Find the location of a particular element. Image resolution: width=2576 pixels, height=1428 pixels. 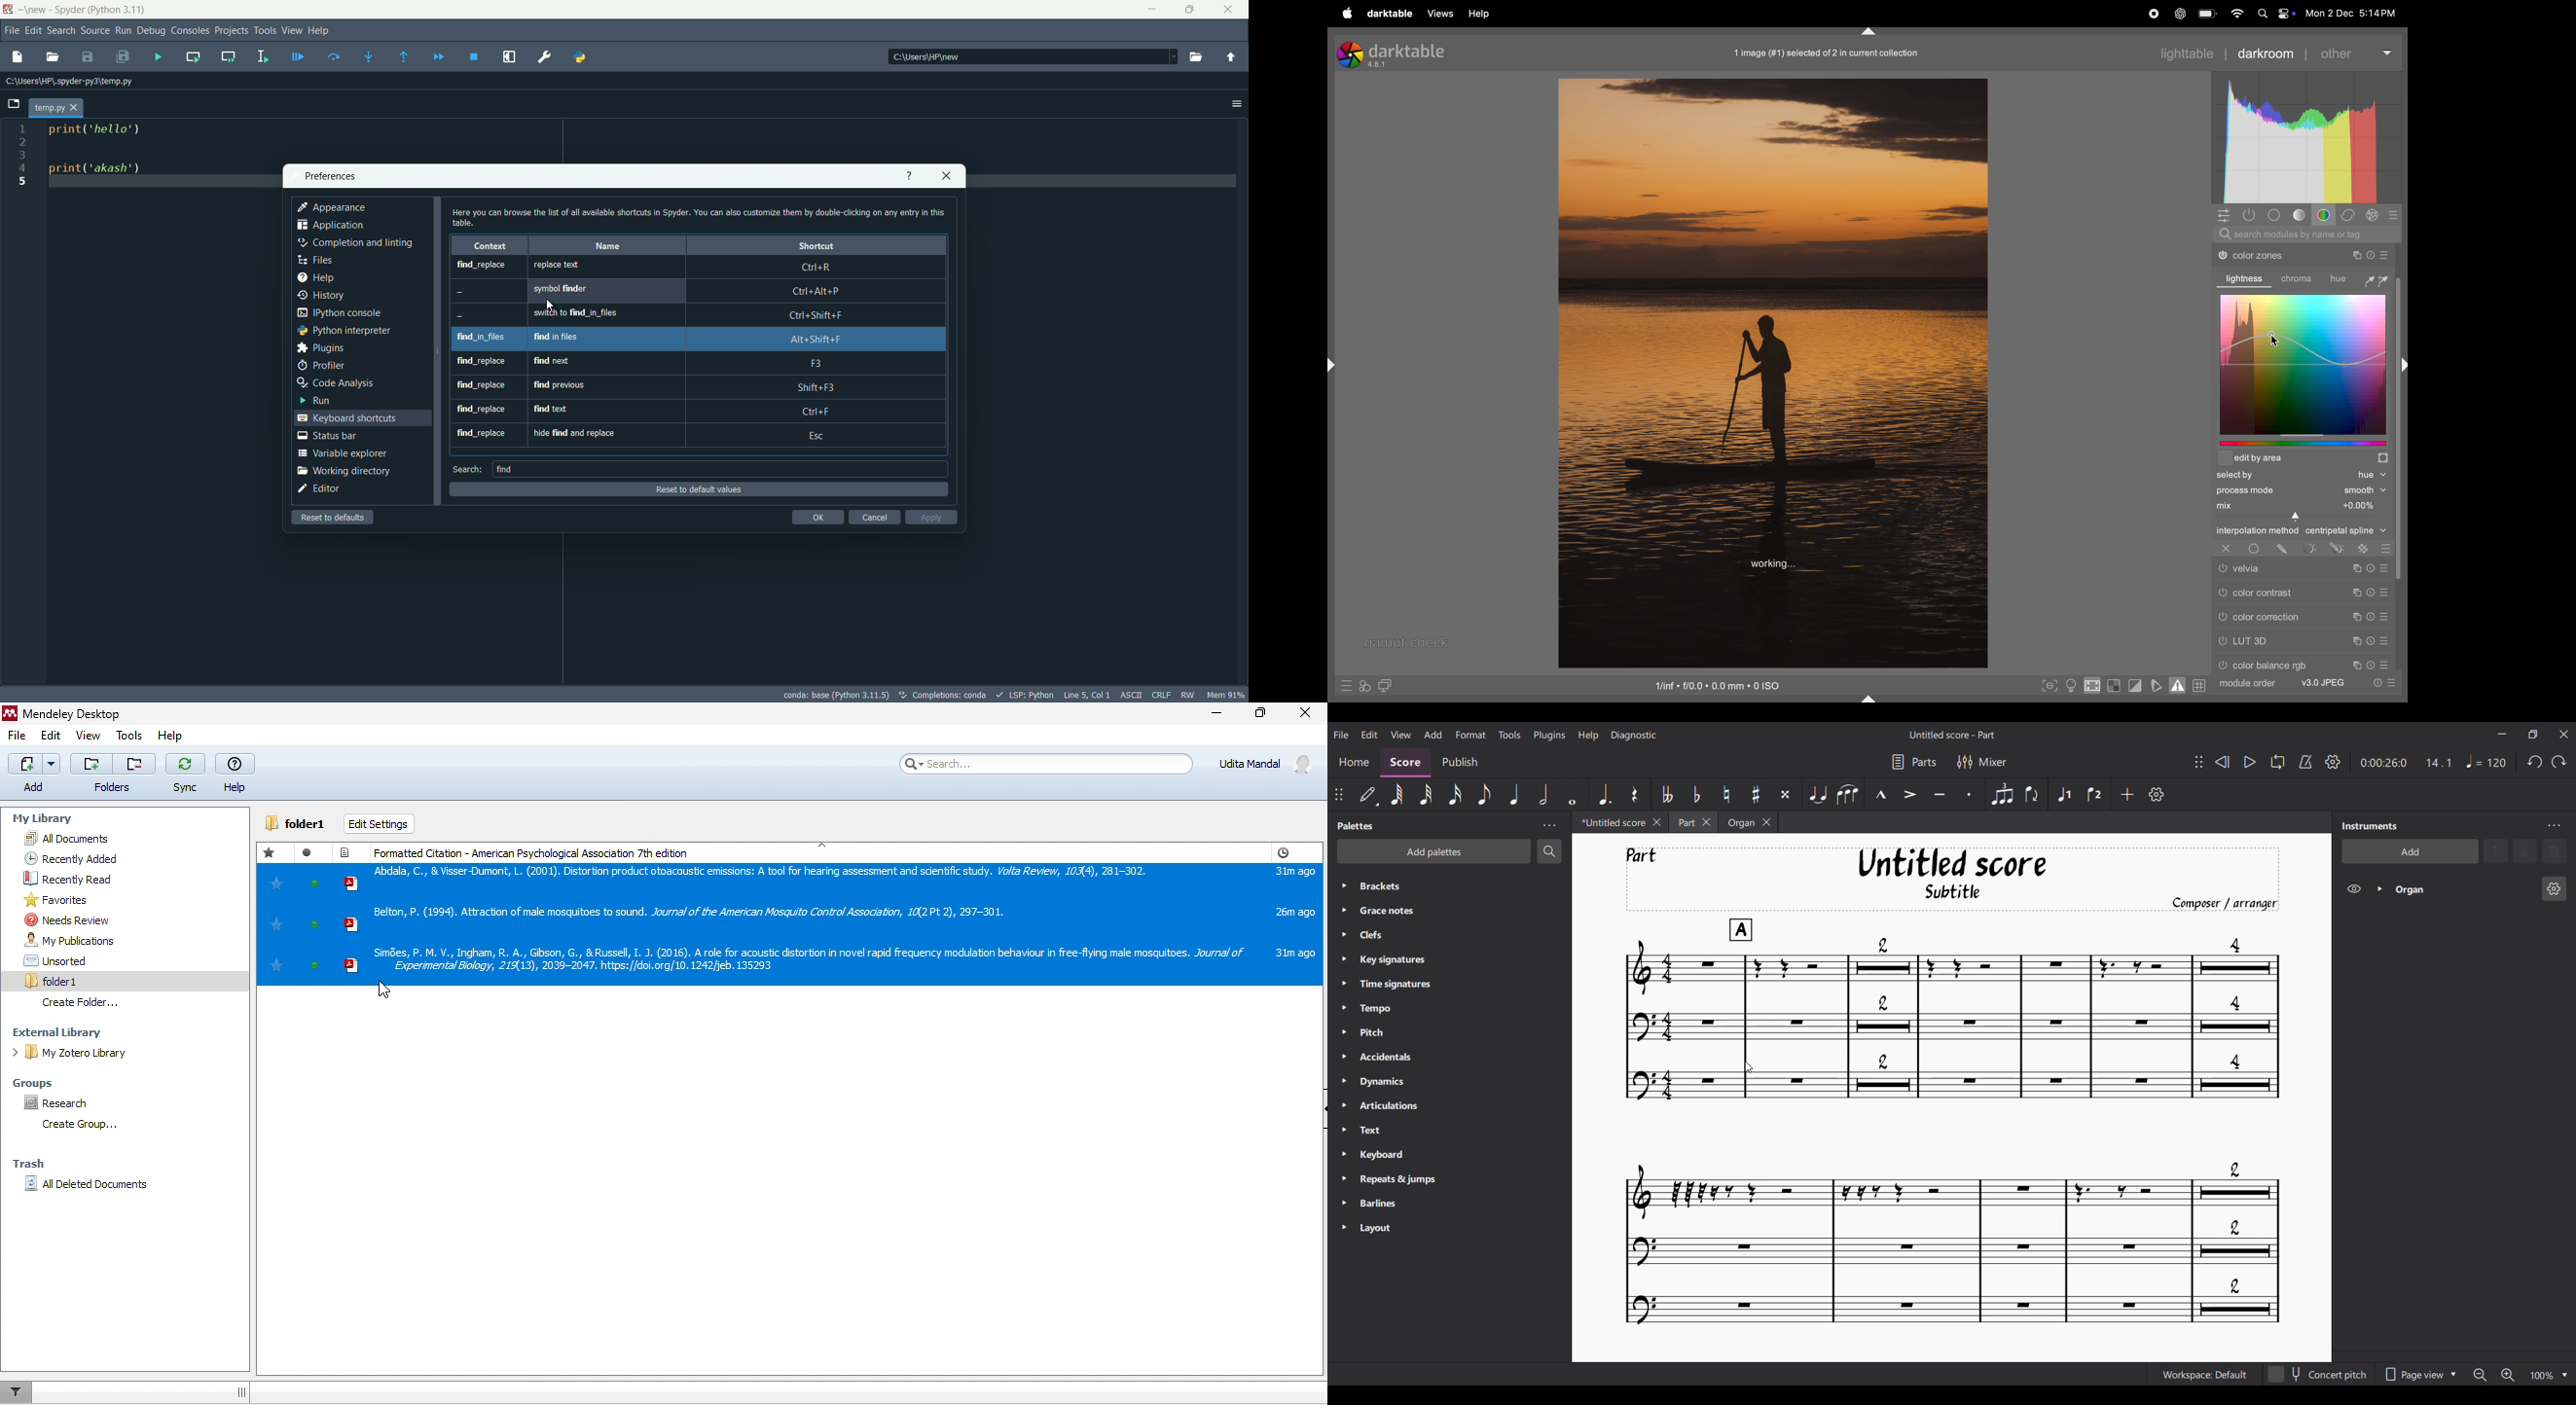

close app is located at coordinates (1228, 9).